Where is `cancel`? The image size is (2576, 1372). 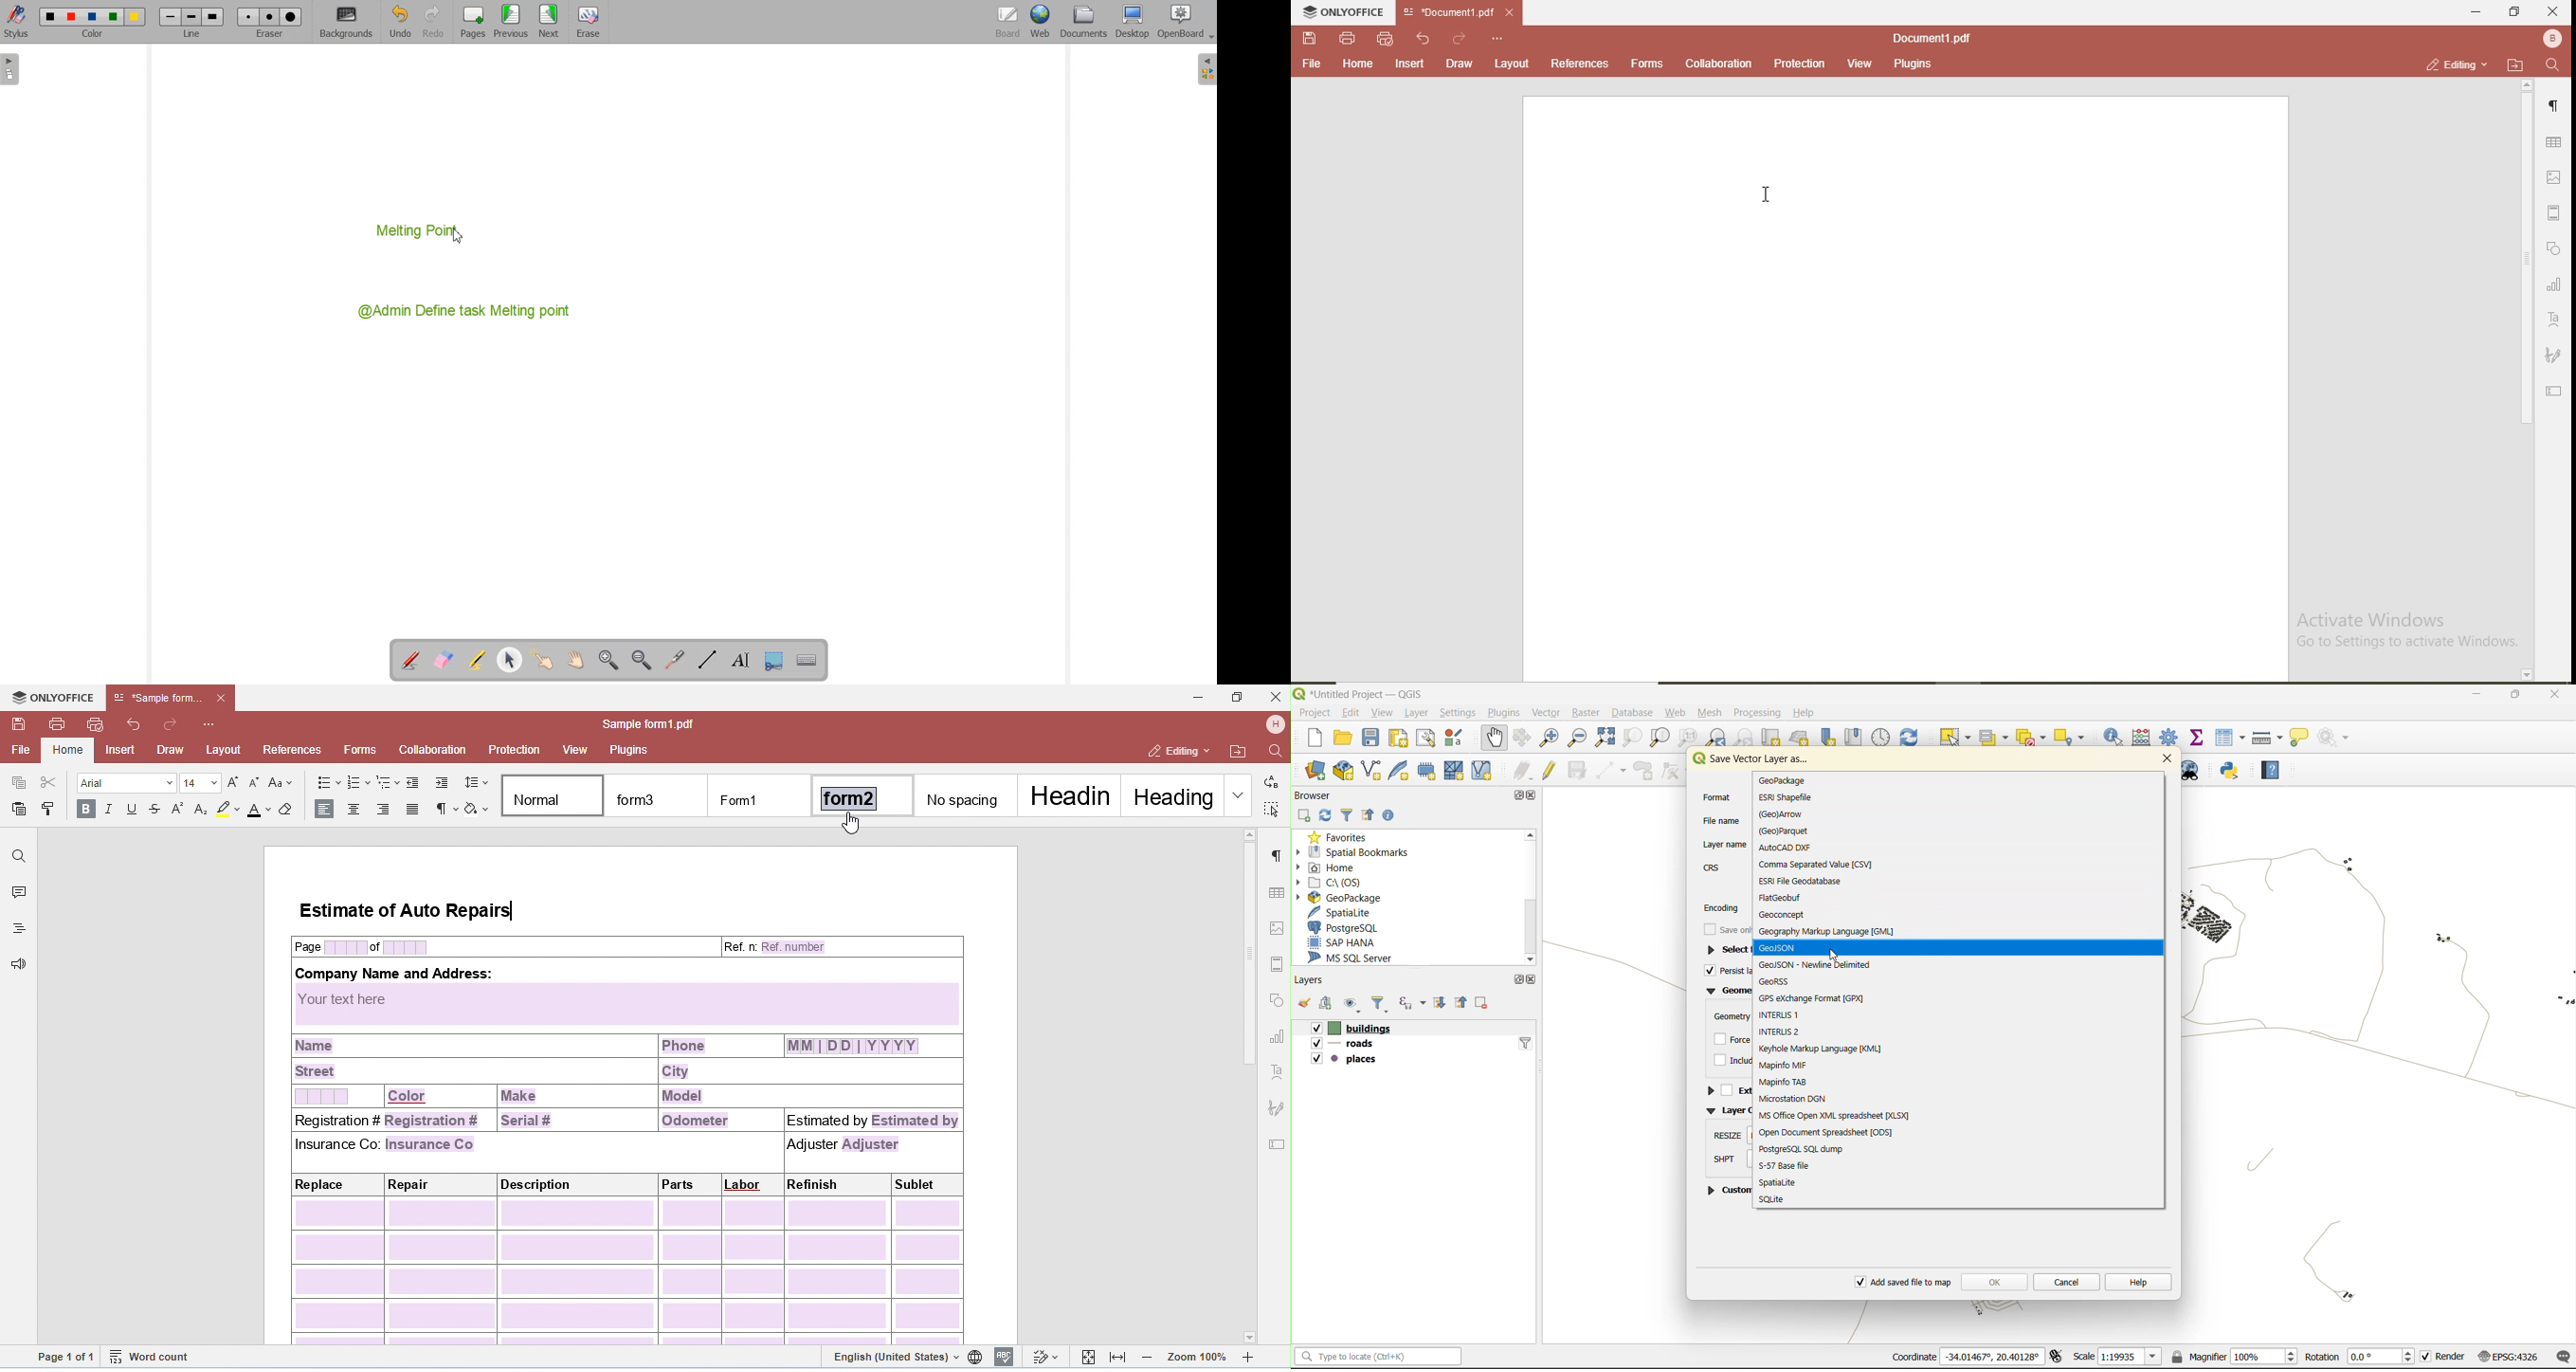 cancel is located at coordinates (2066, 1281).